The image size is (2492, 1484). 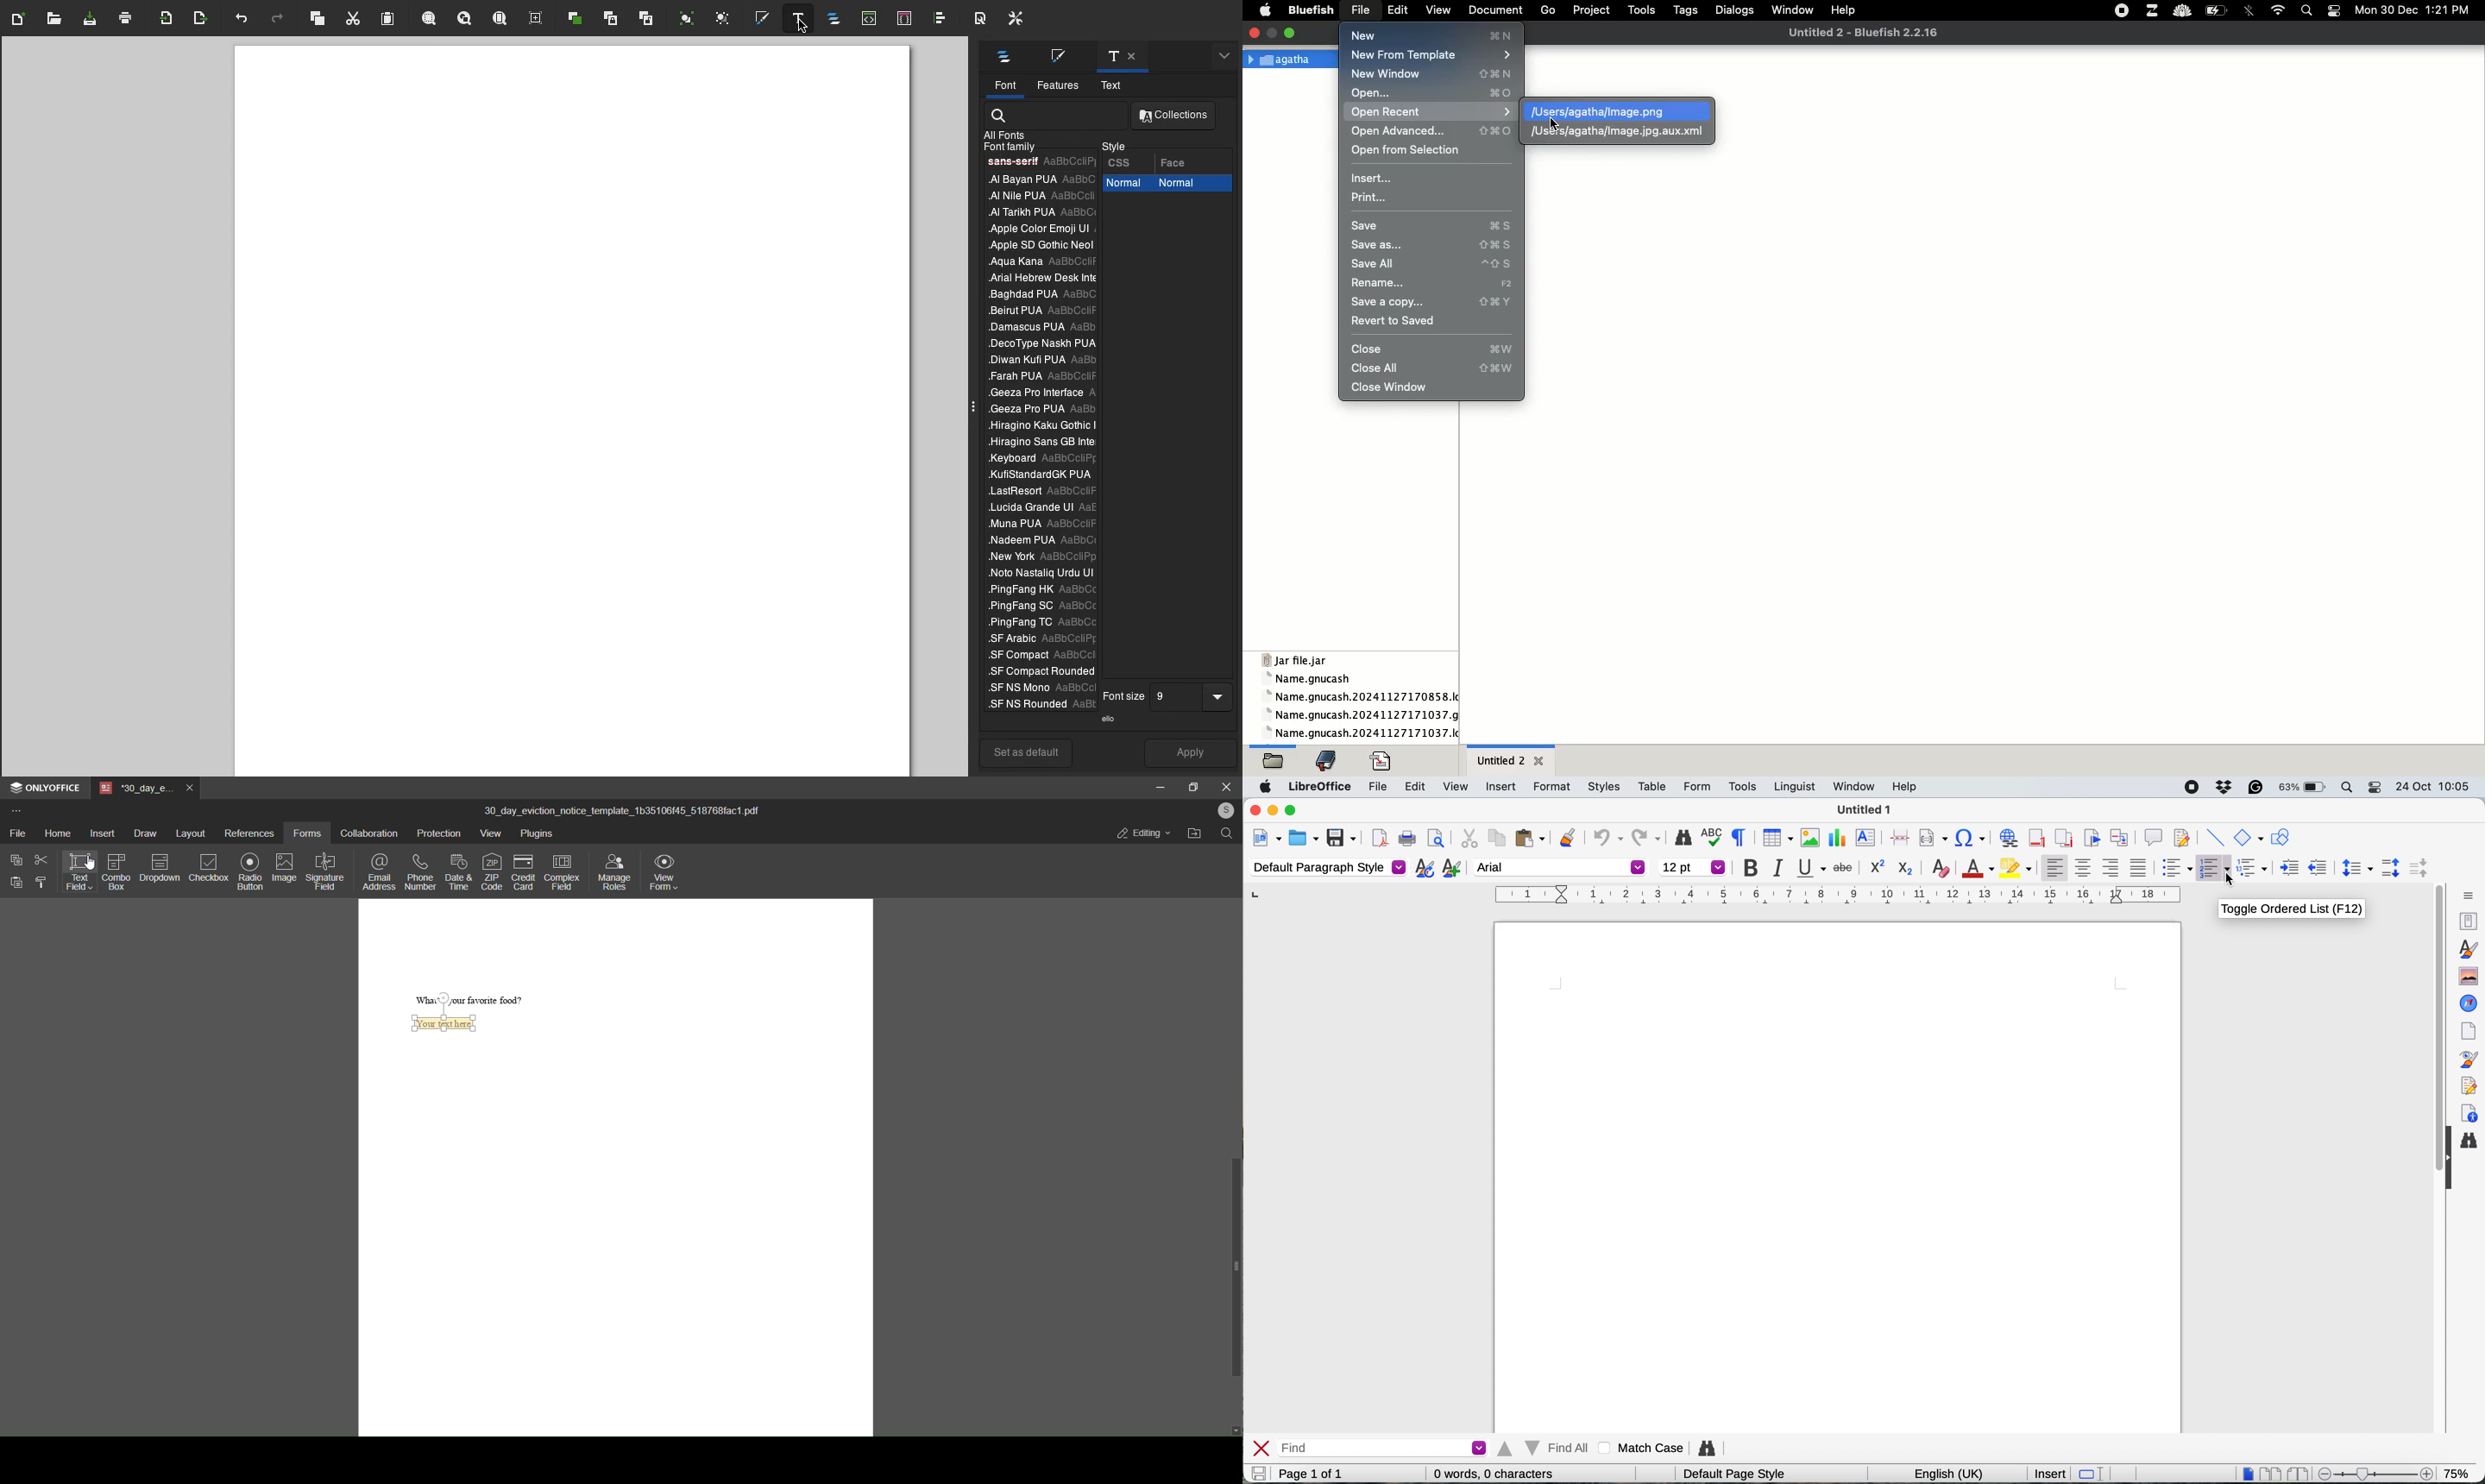 What do you see at coordinates (2230, 878) in the screenshot?
I see `cursor` at bounding box center [2230, 878].